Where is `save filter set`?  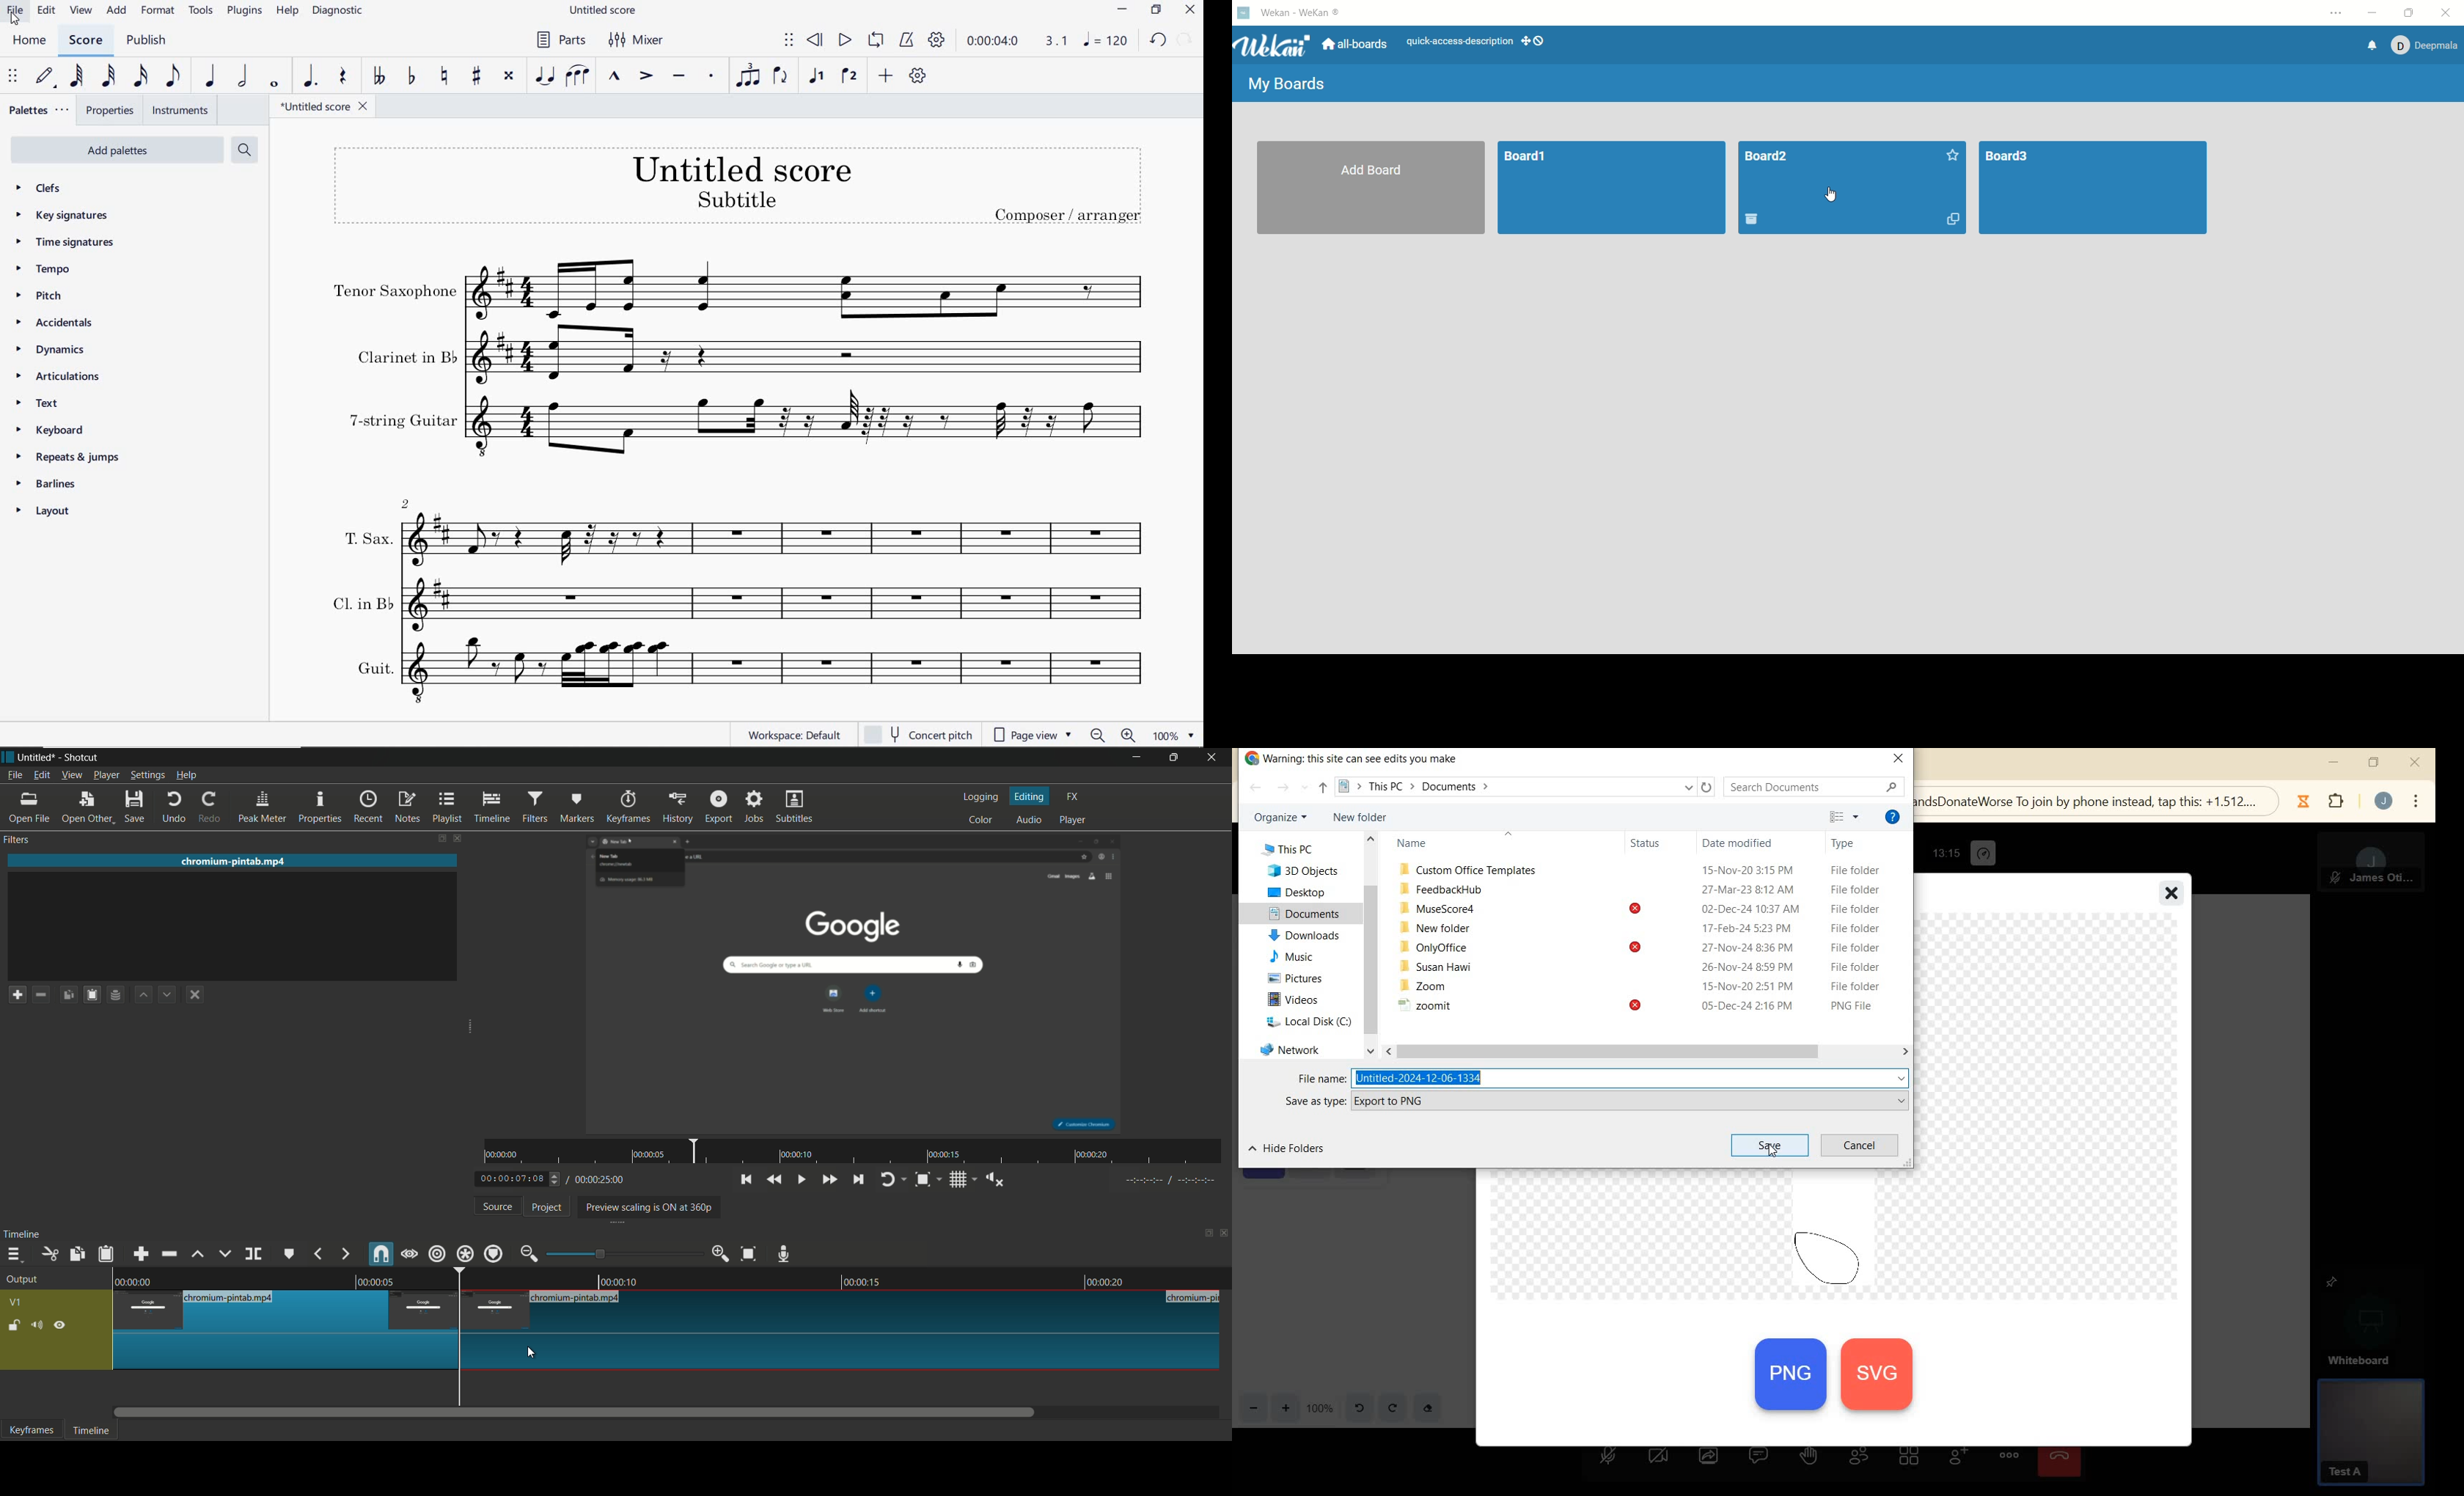
save filter set is located at coordinates (115, 994).